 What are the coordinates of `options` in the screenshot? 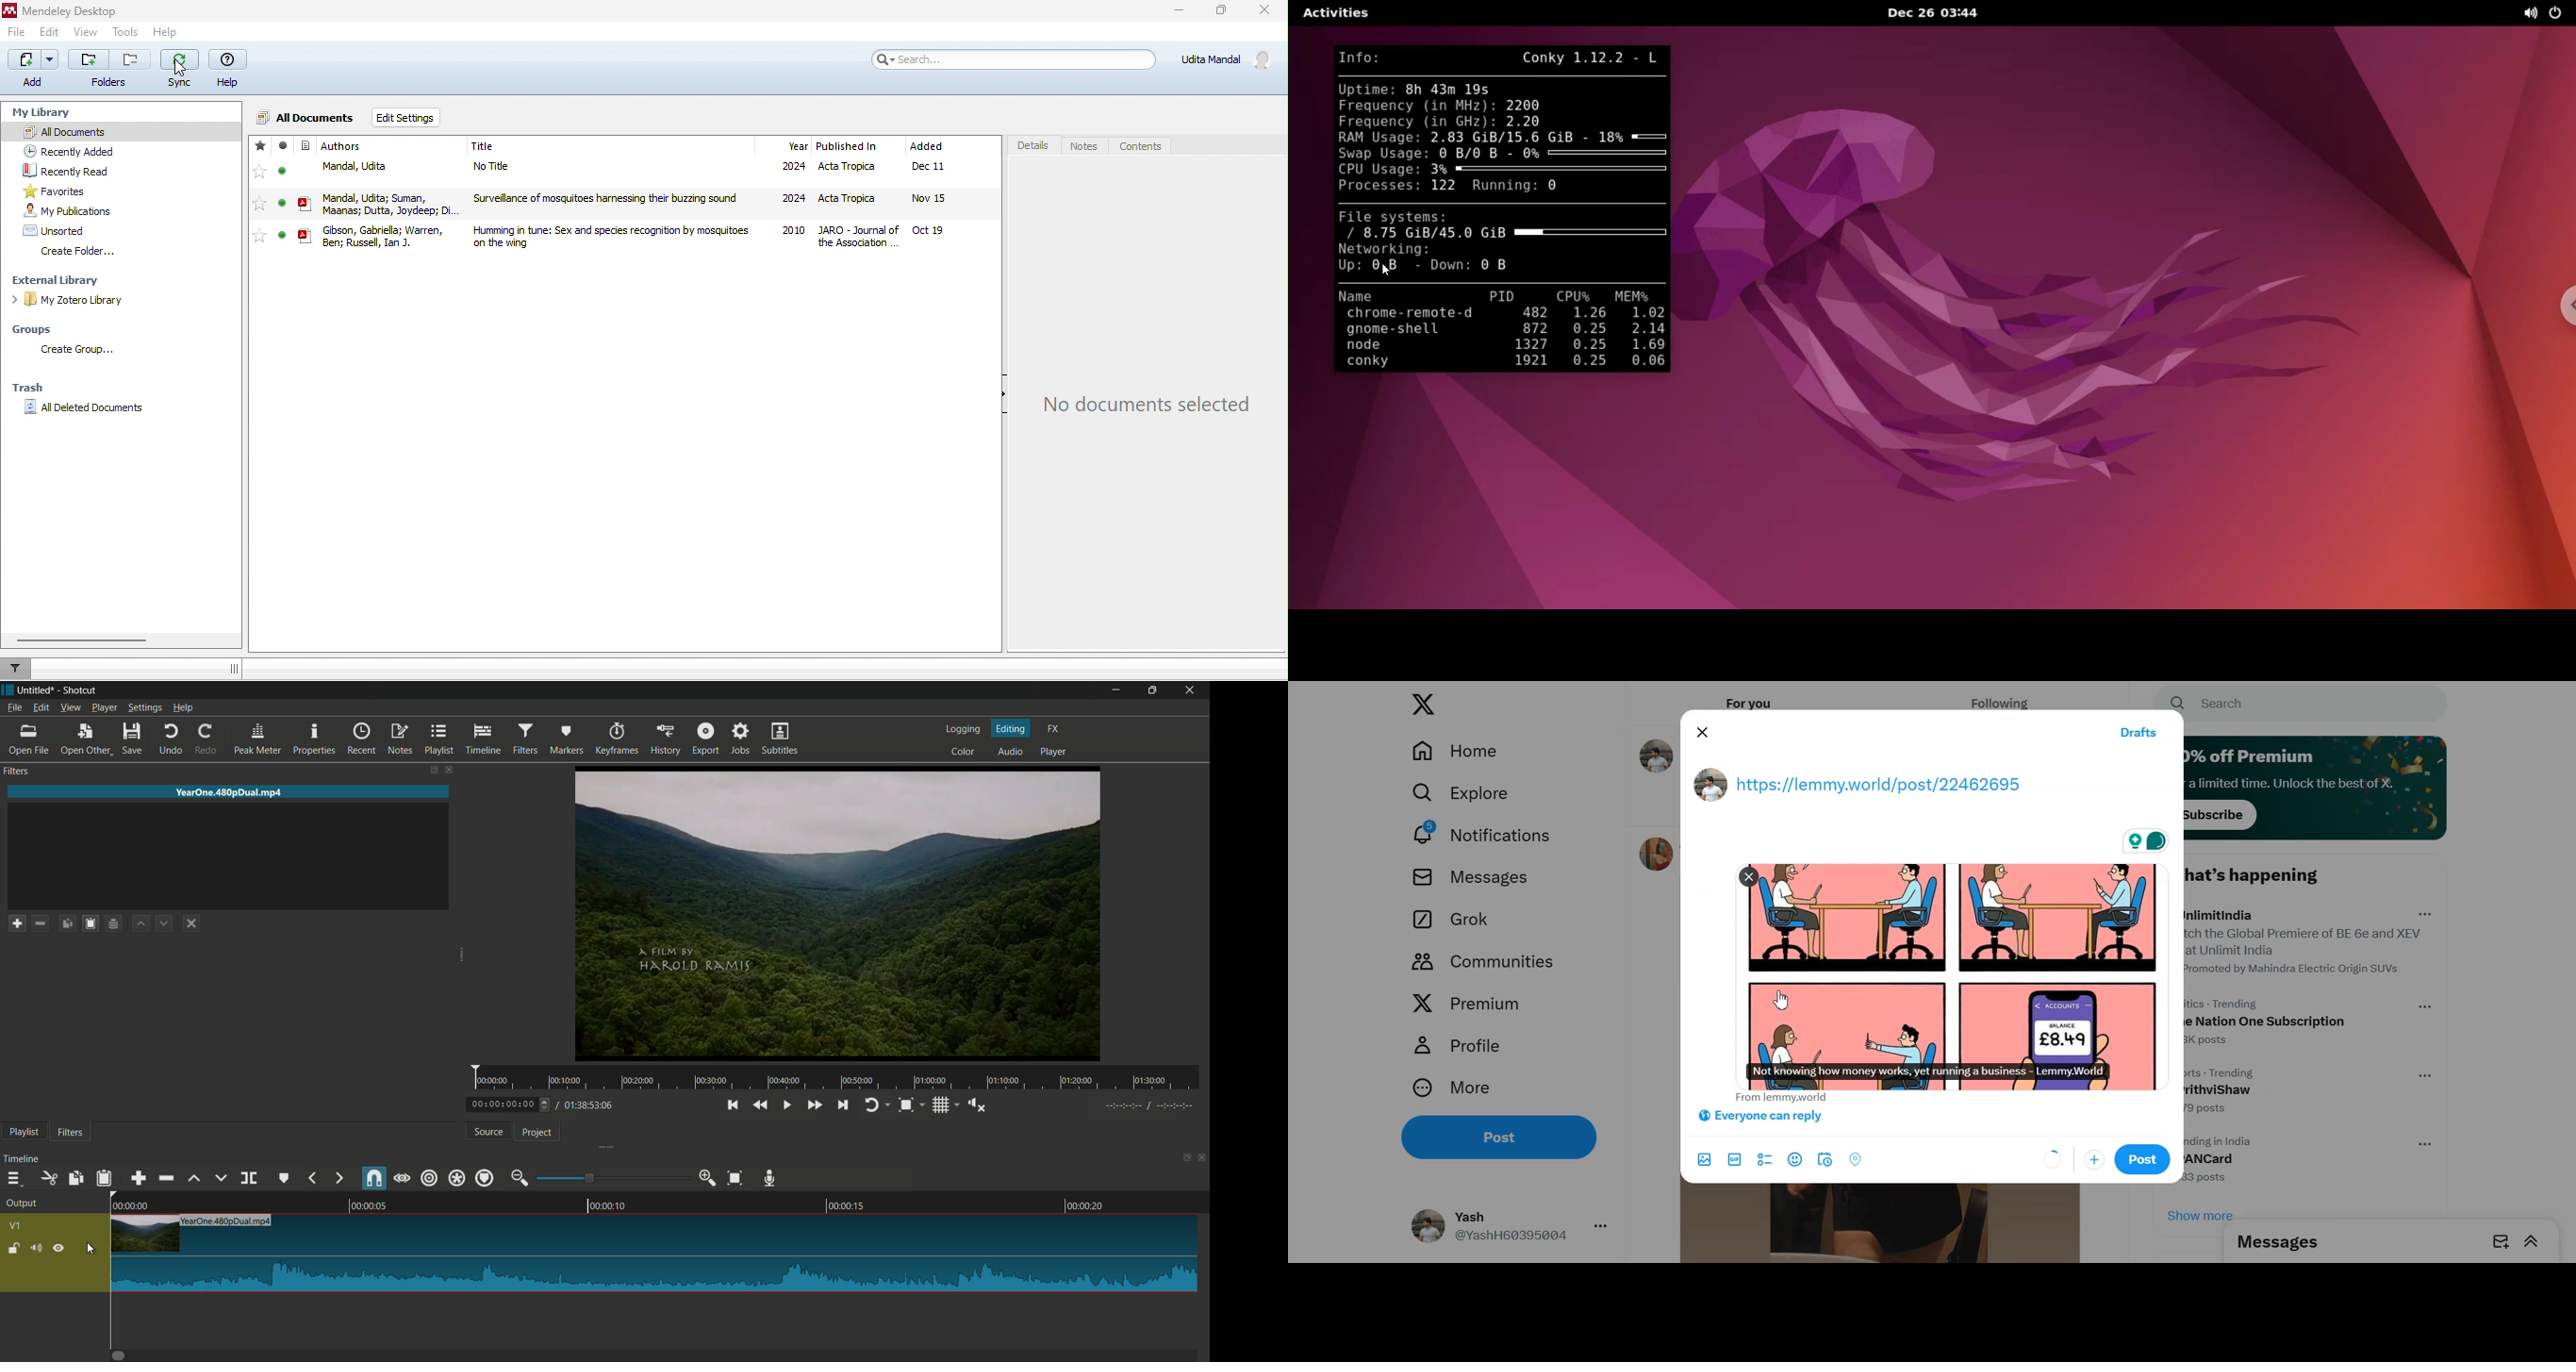 It's located at (2426, 915).